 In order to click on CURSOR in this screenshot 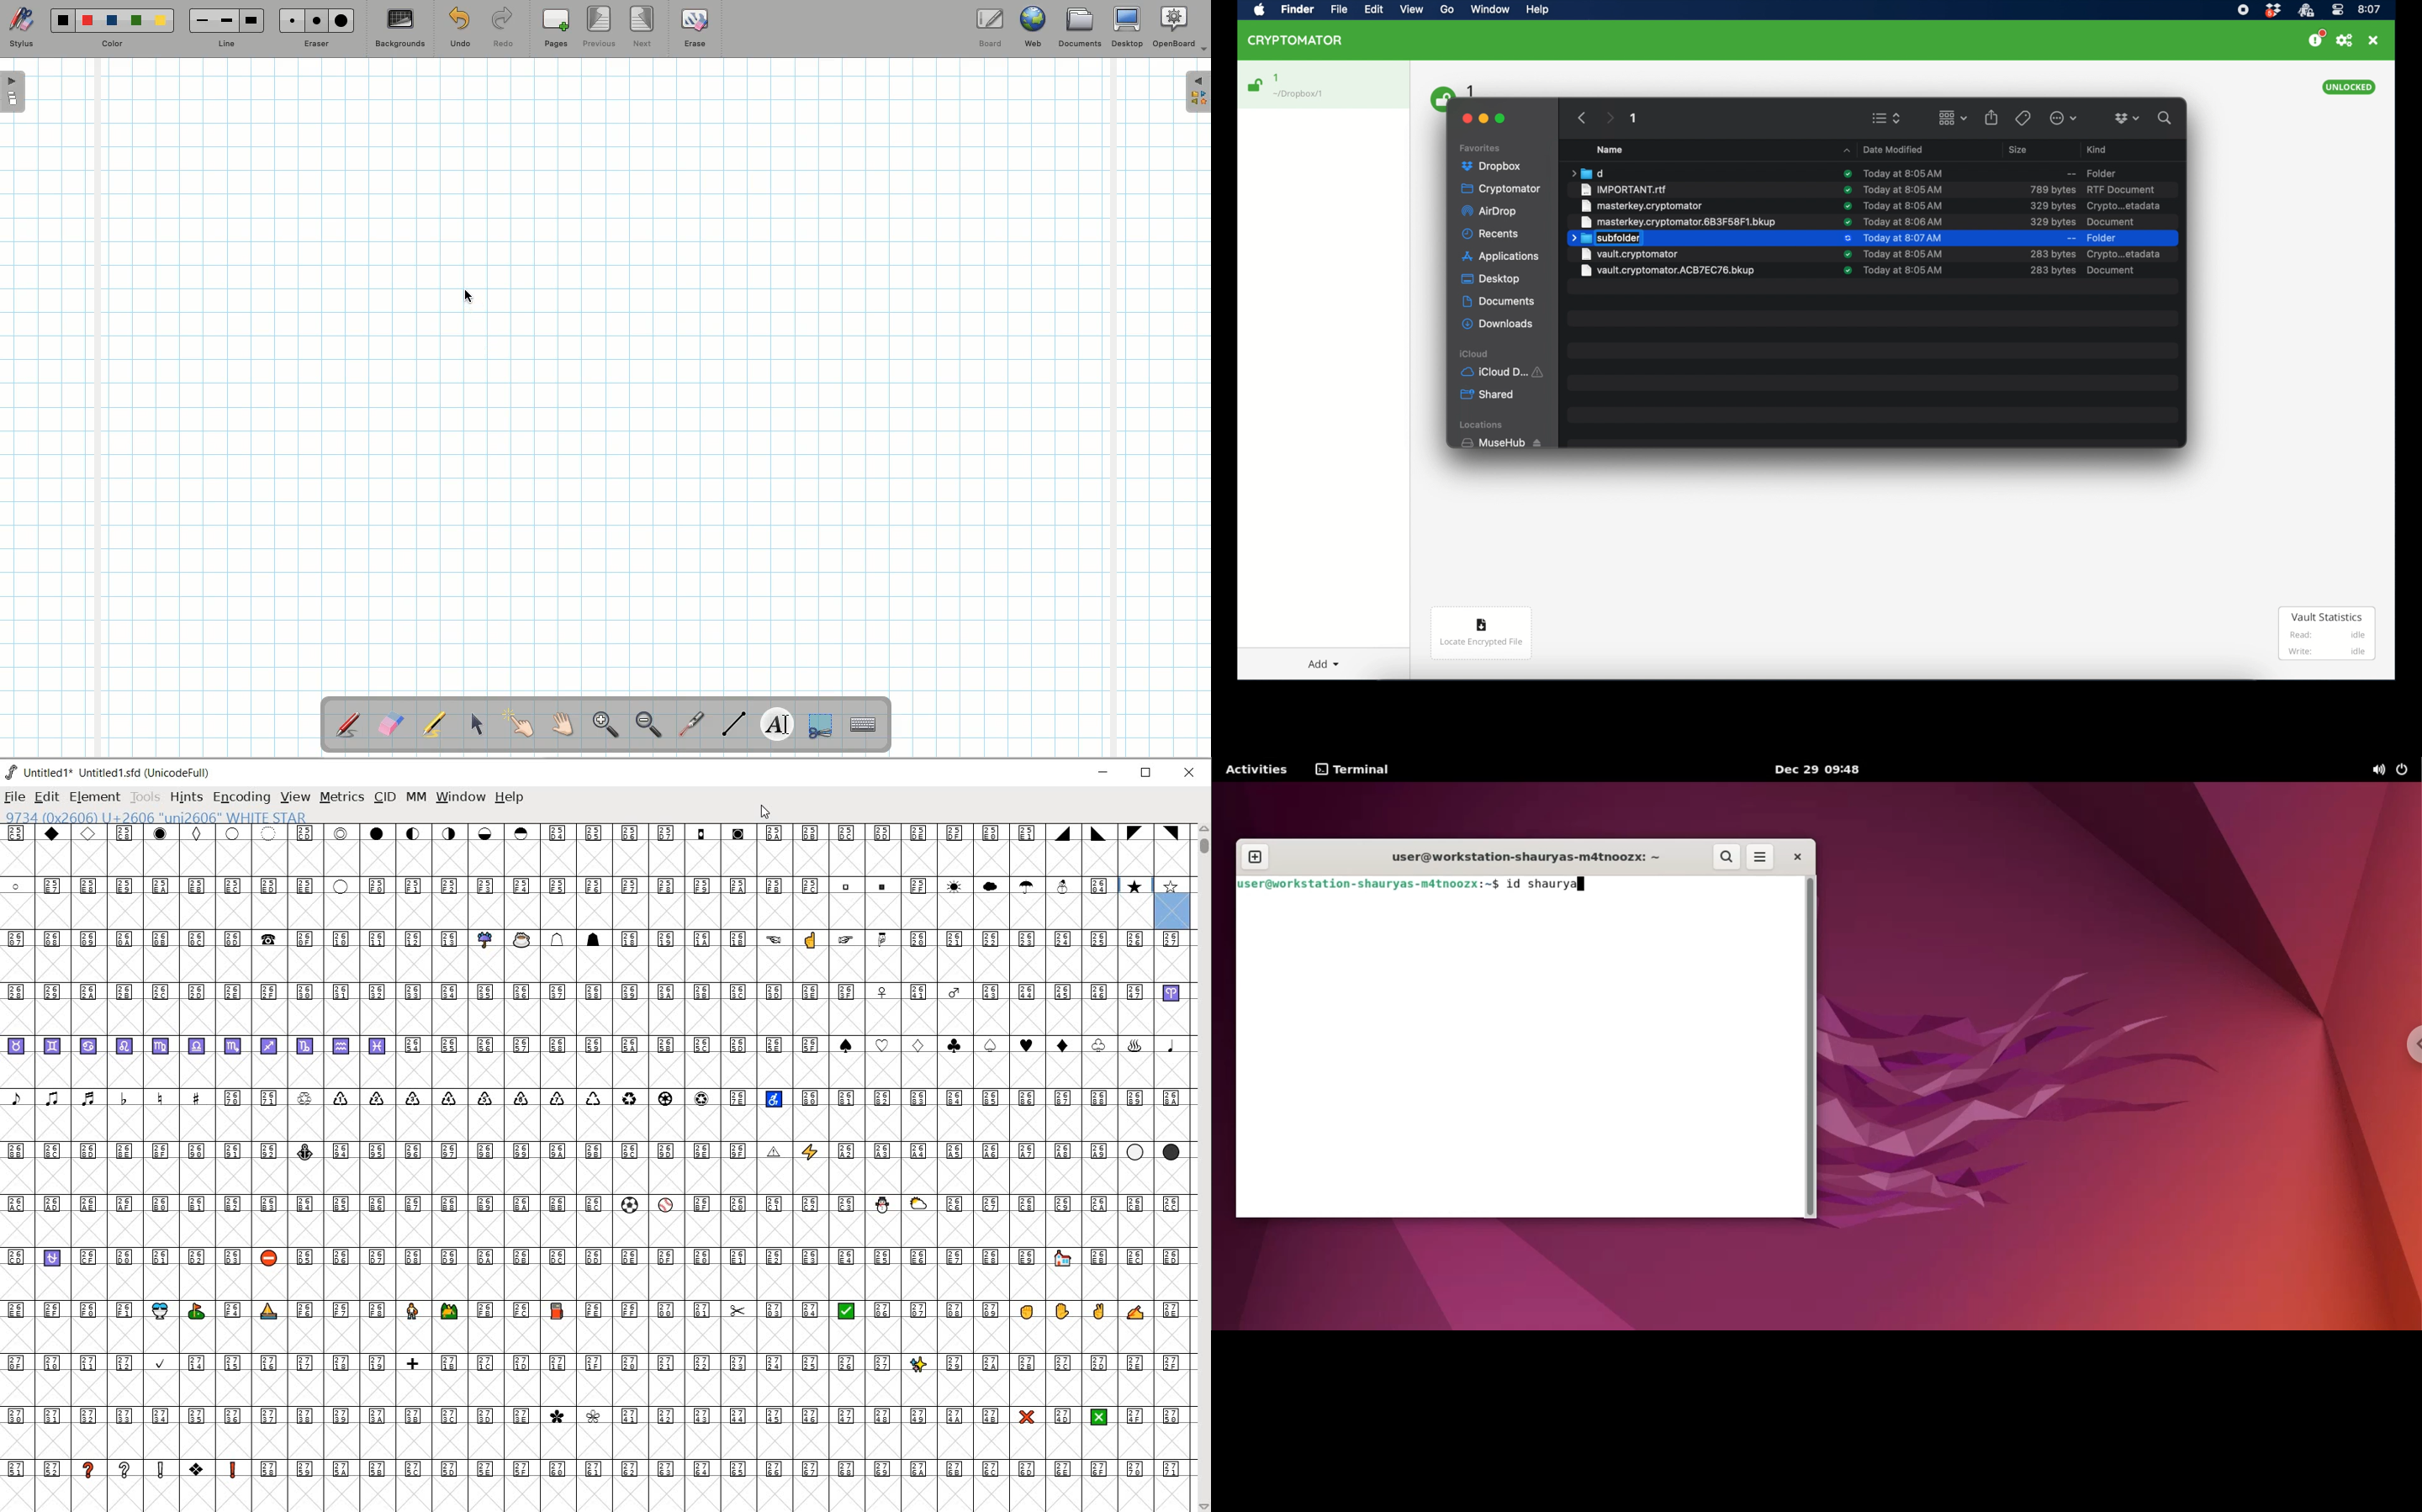, I will do `click(765, 813)`.